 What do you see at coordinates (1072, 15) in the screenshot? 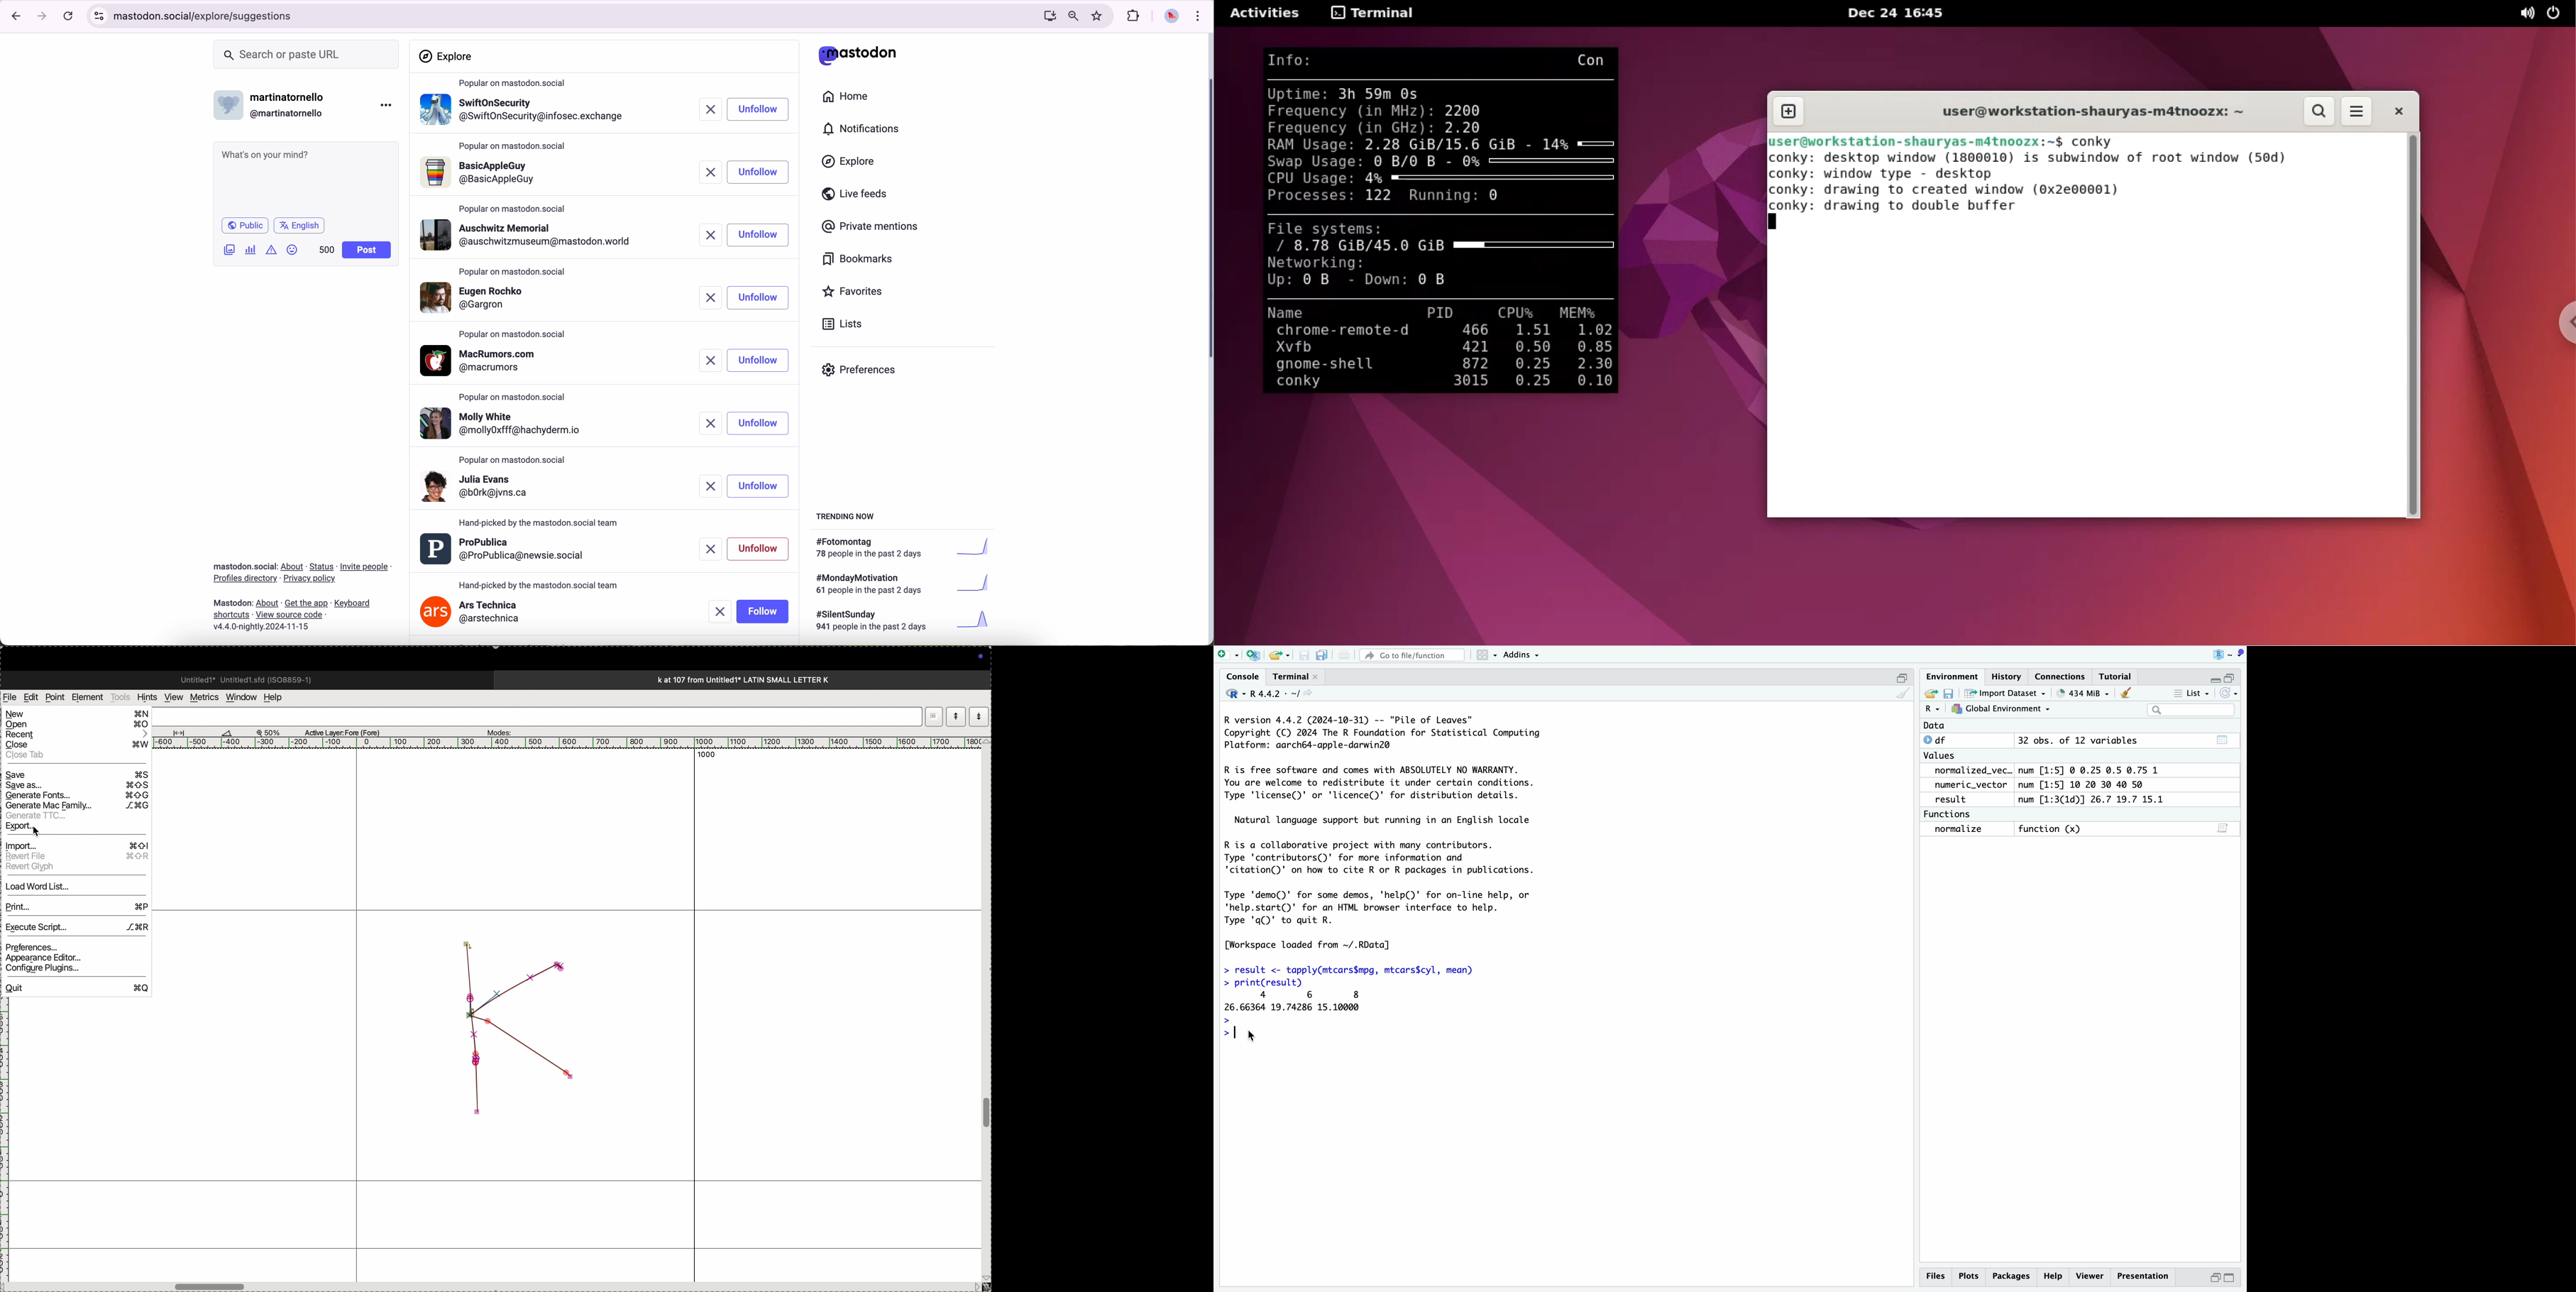
I see `zoom out` at bounding box center [1072, 15].